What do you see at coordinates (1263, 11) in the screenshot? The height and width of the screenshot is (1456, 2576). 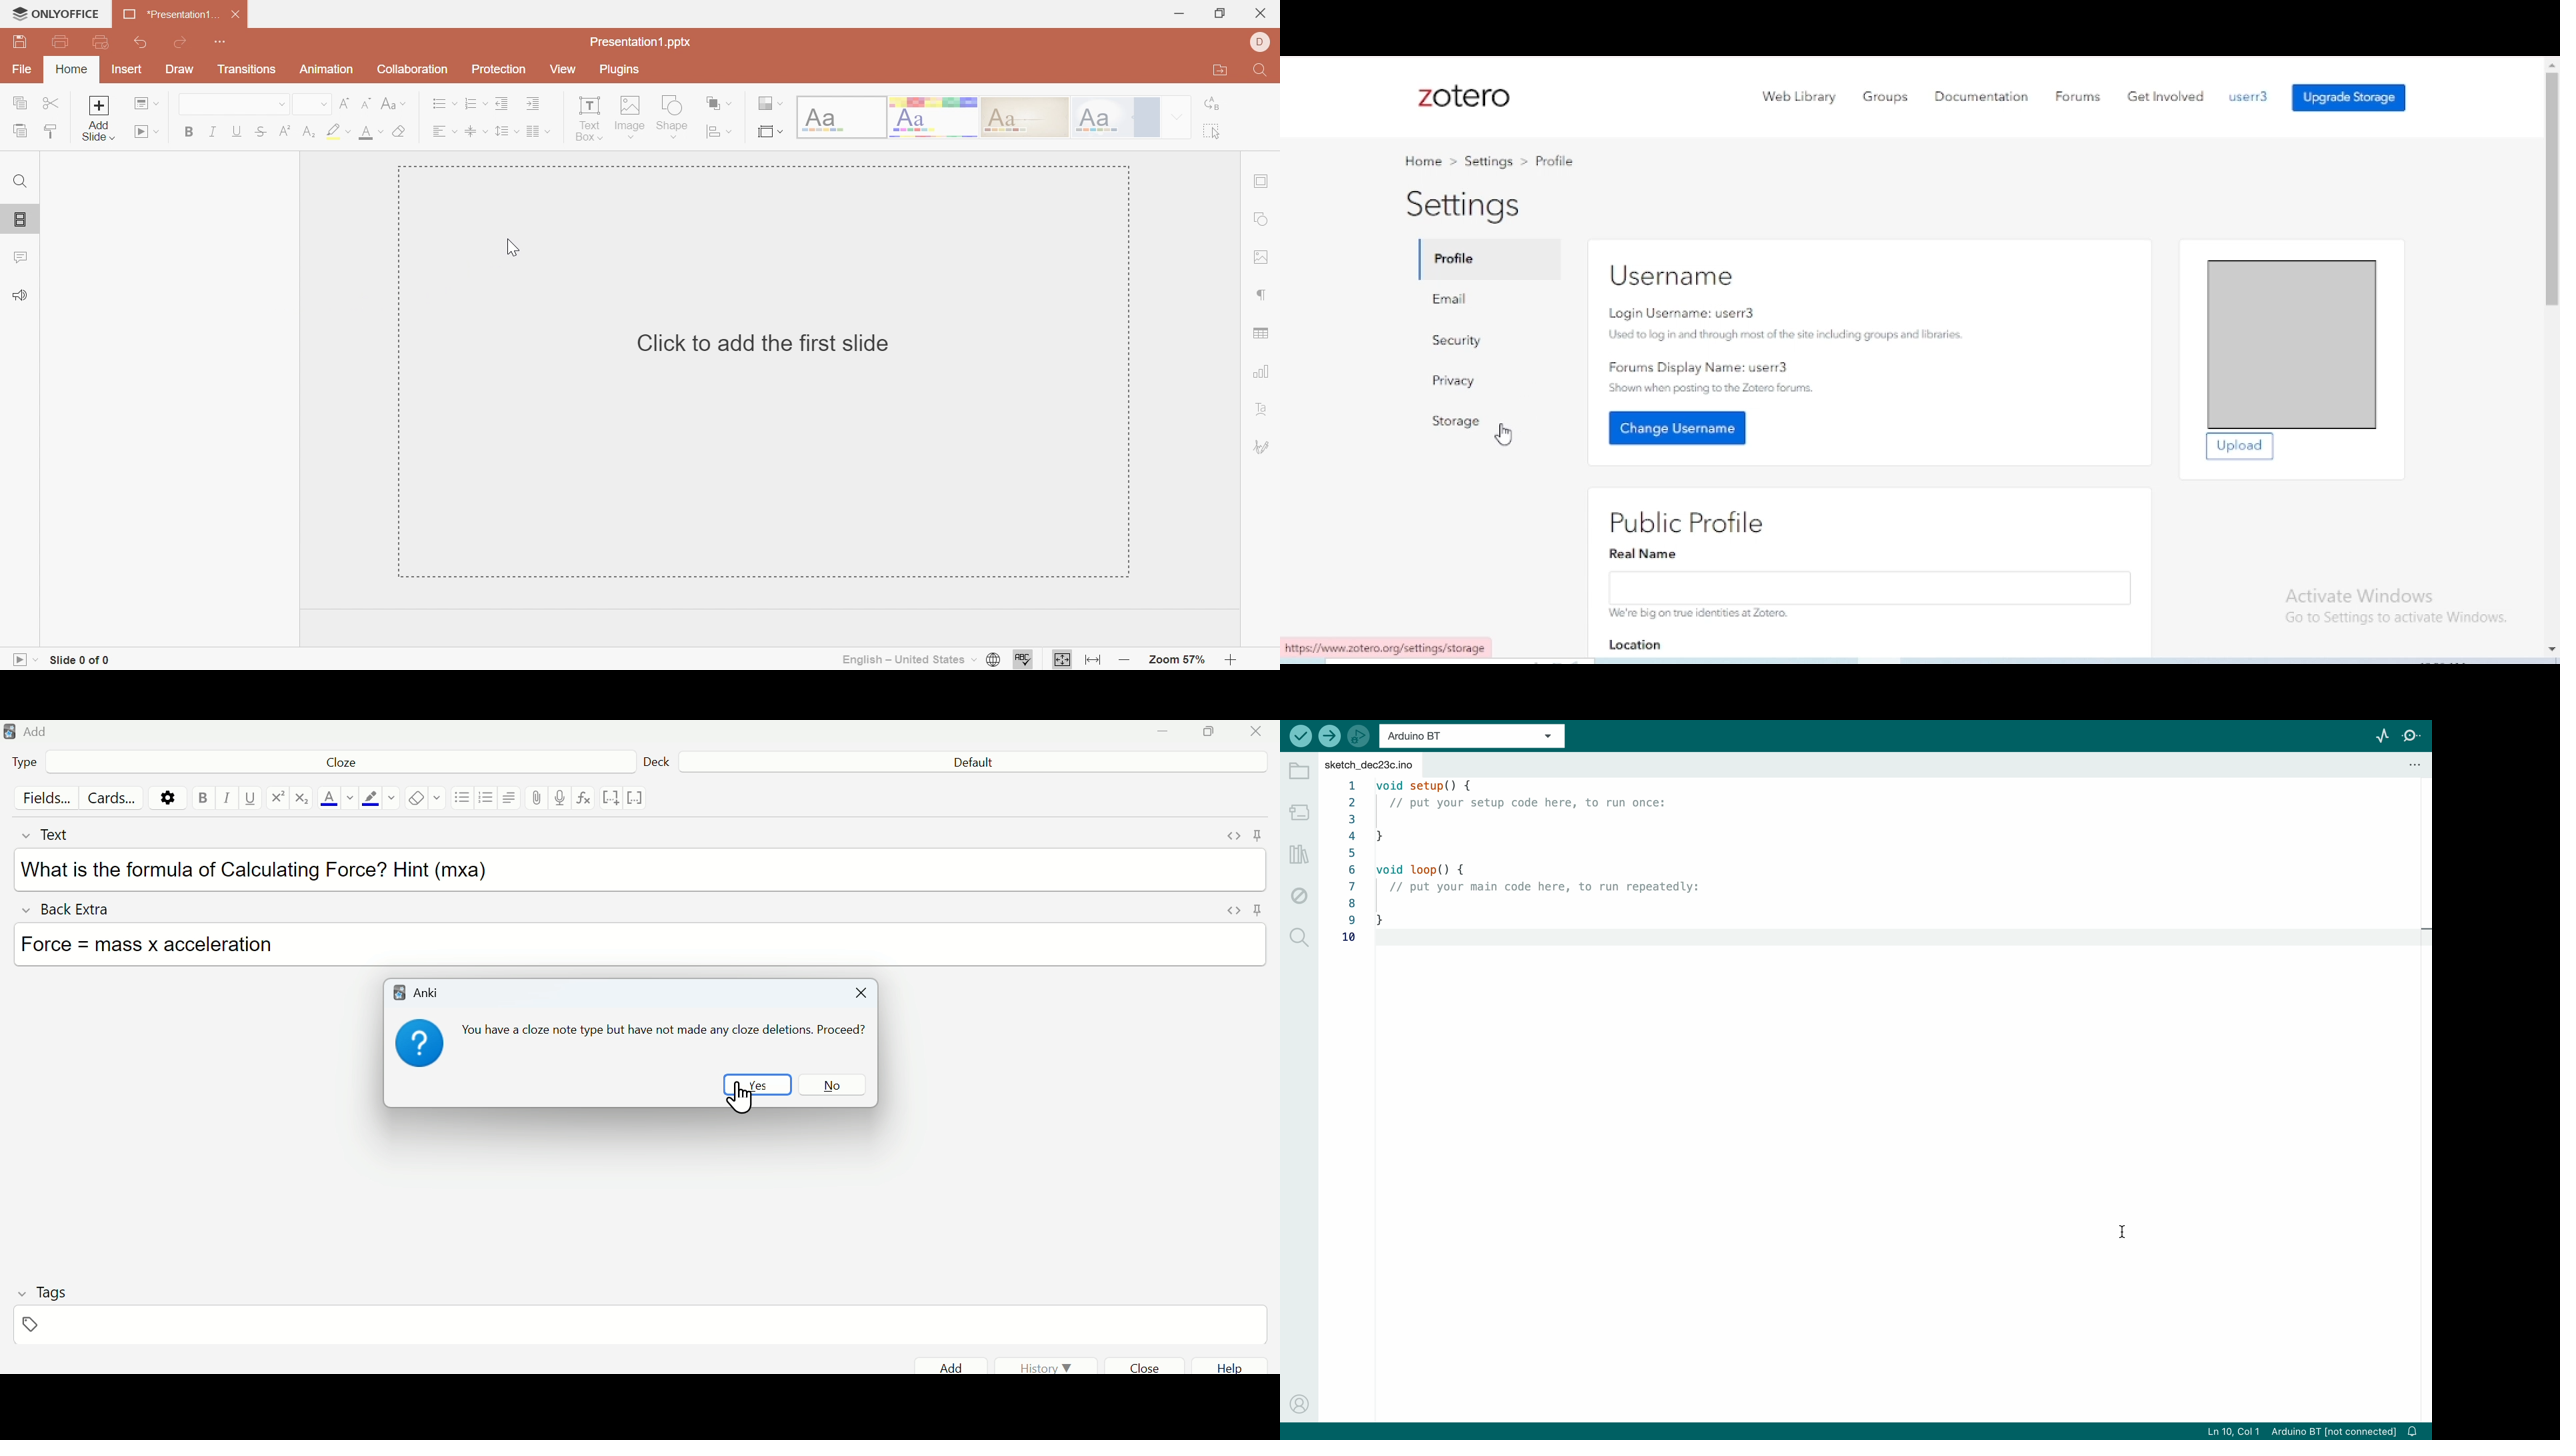 I see `close` at bounding box center [1263, 11].